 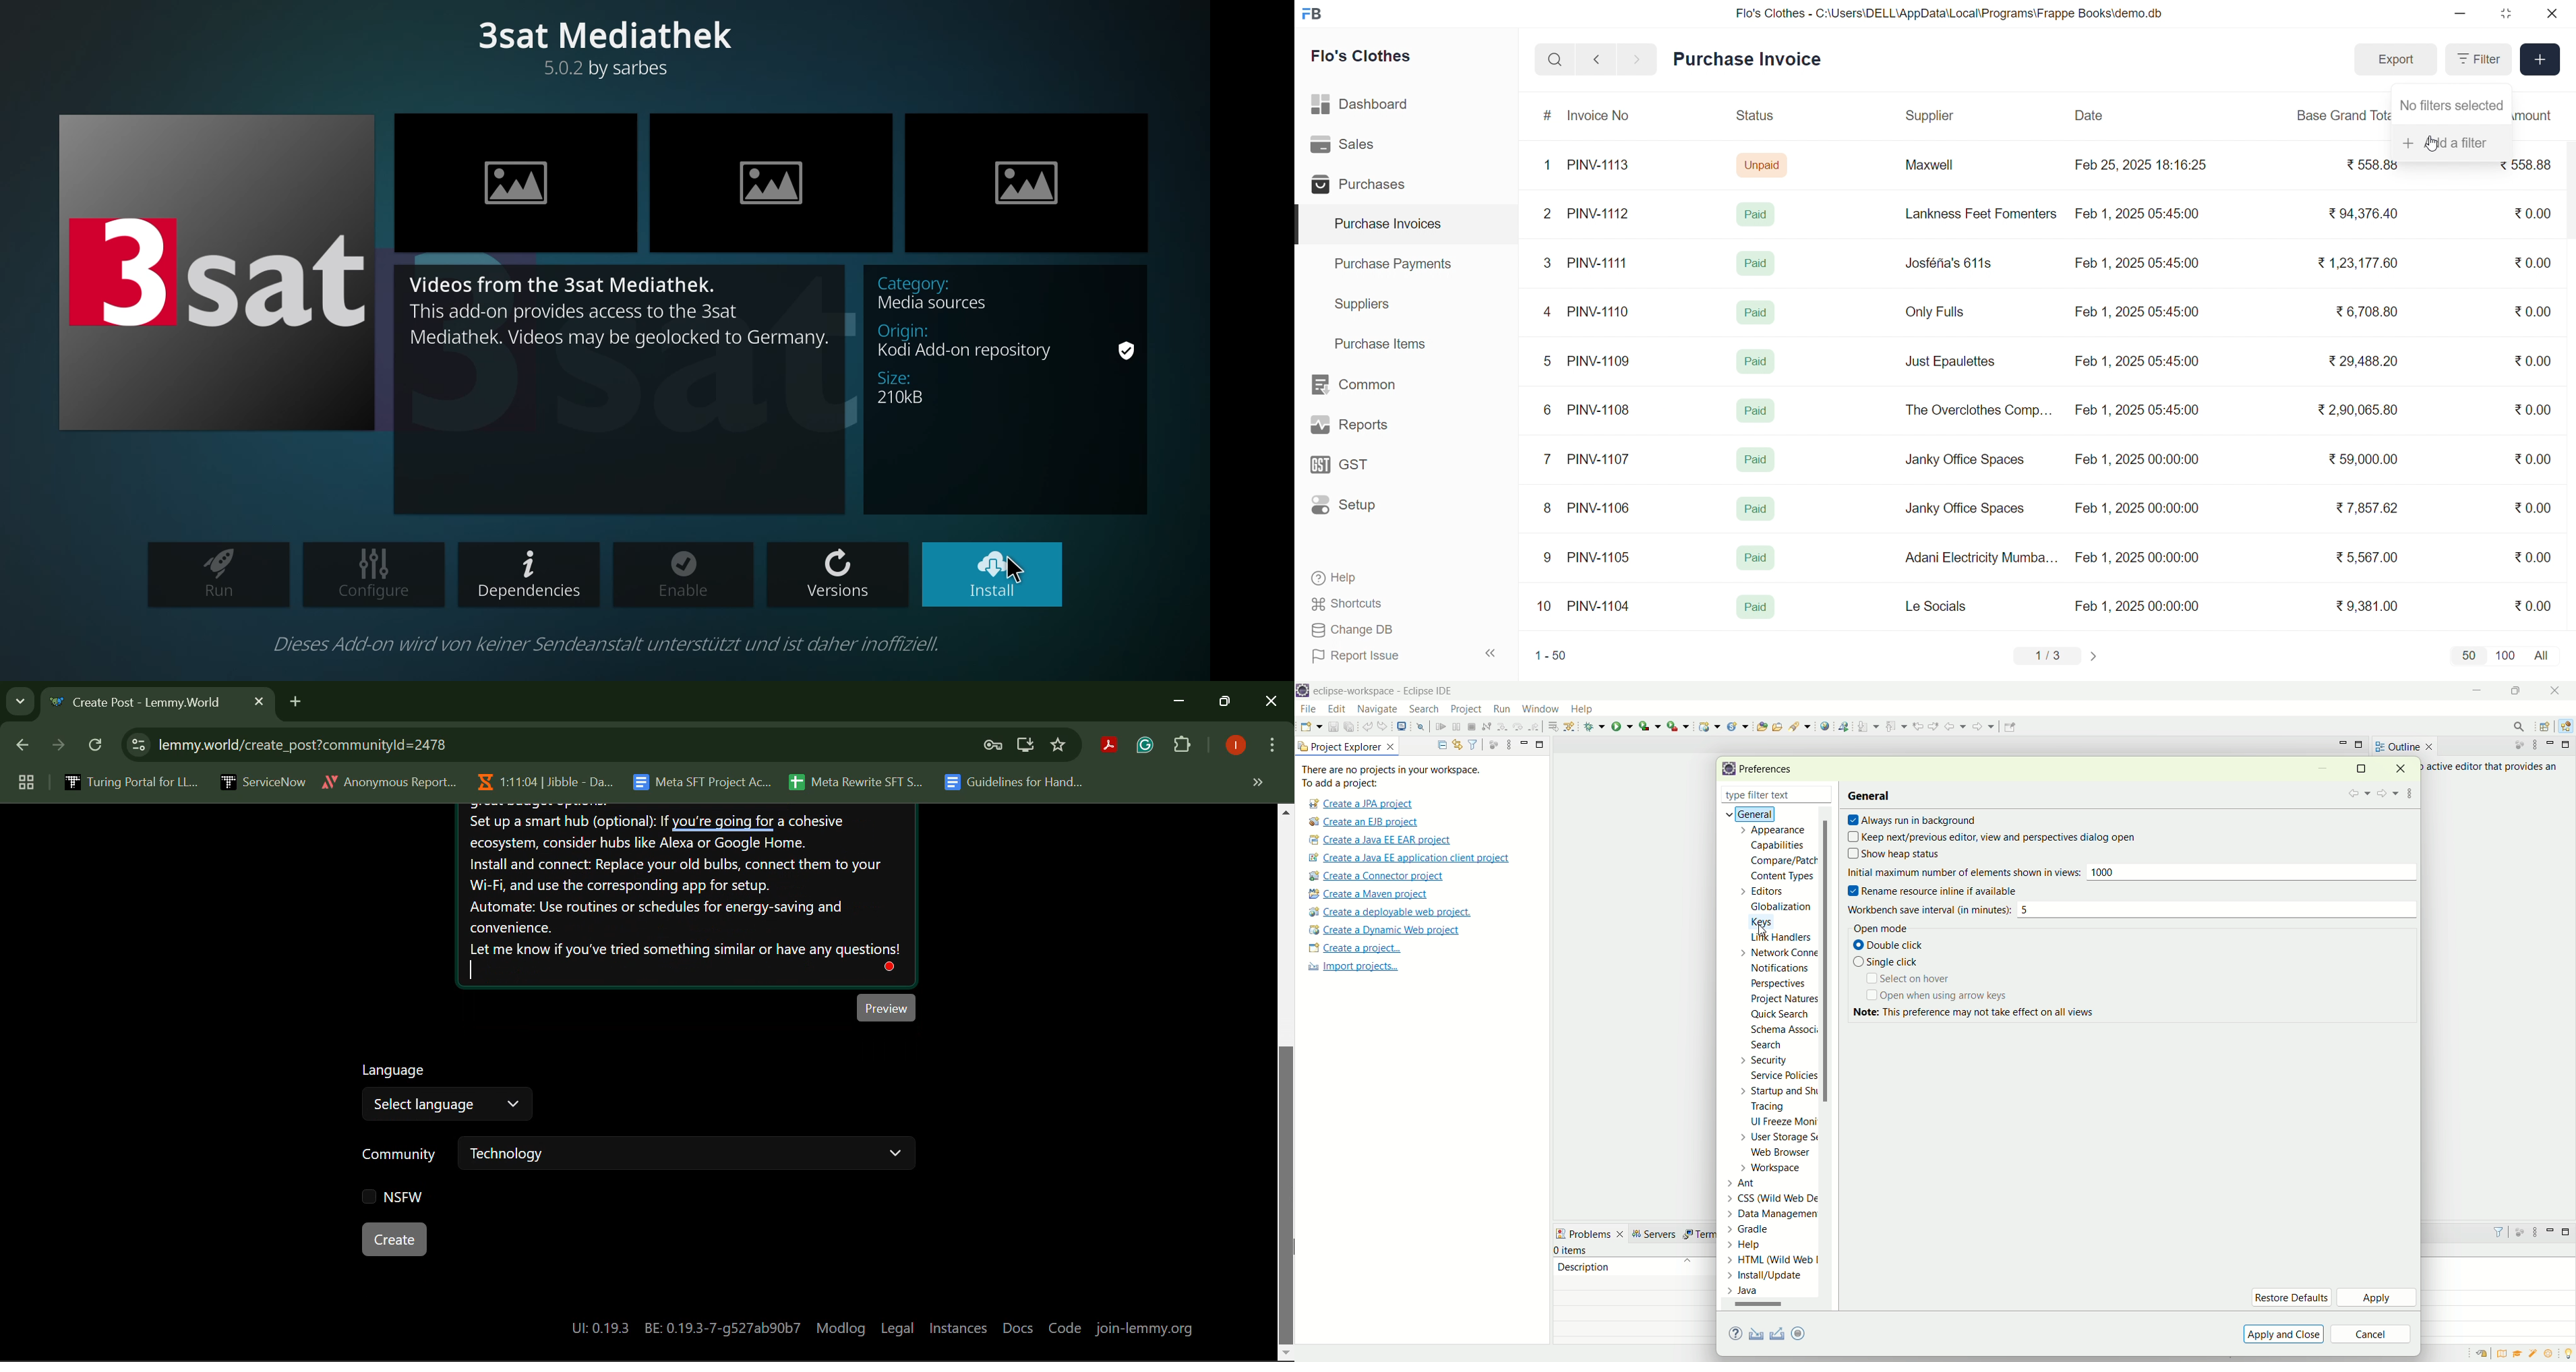 I want to click on UI freeze monitoring, so click(x=1782, y=1123).